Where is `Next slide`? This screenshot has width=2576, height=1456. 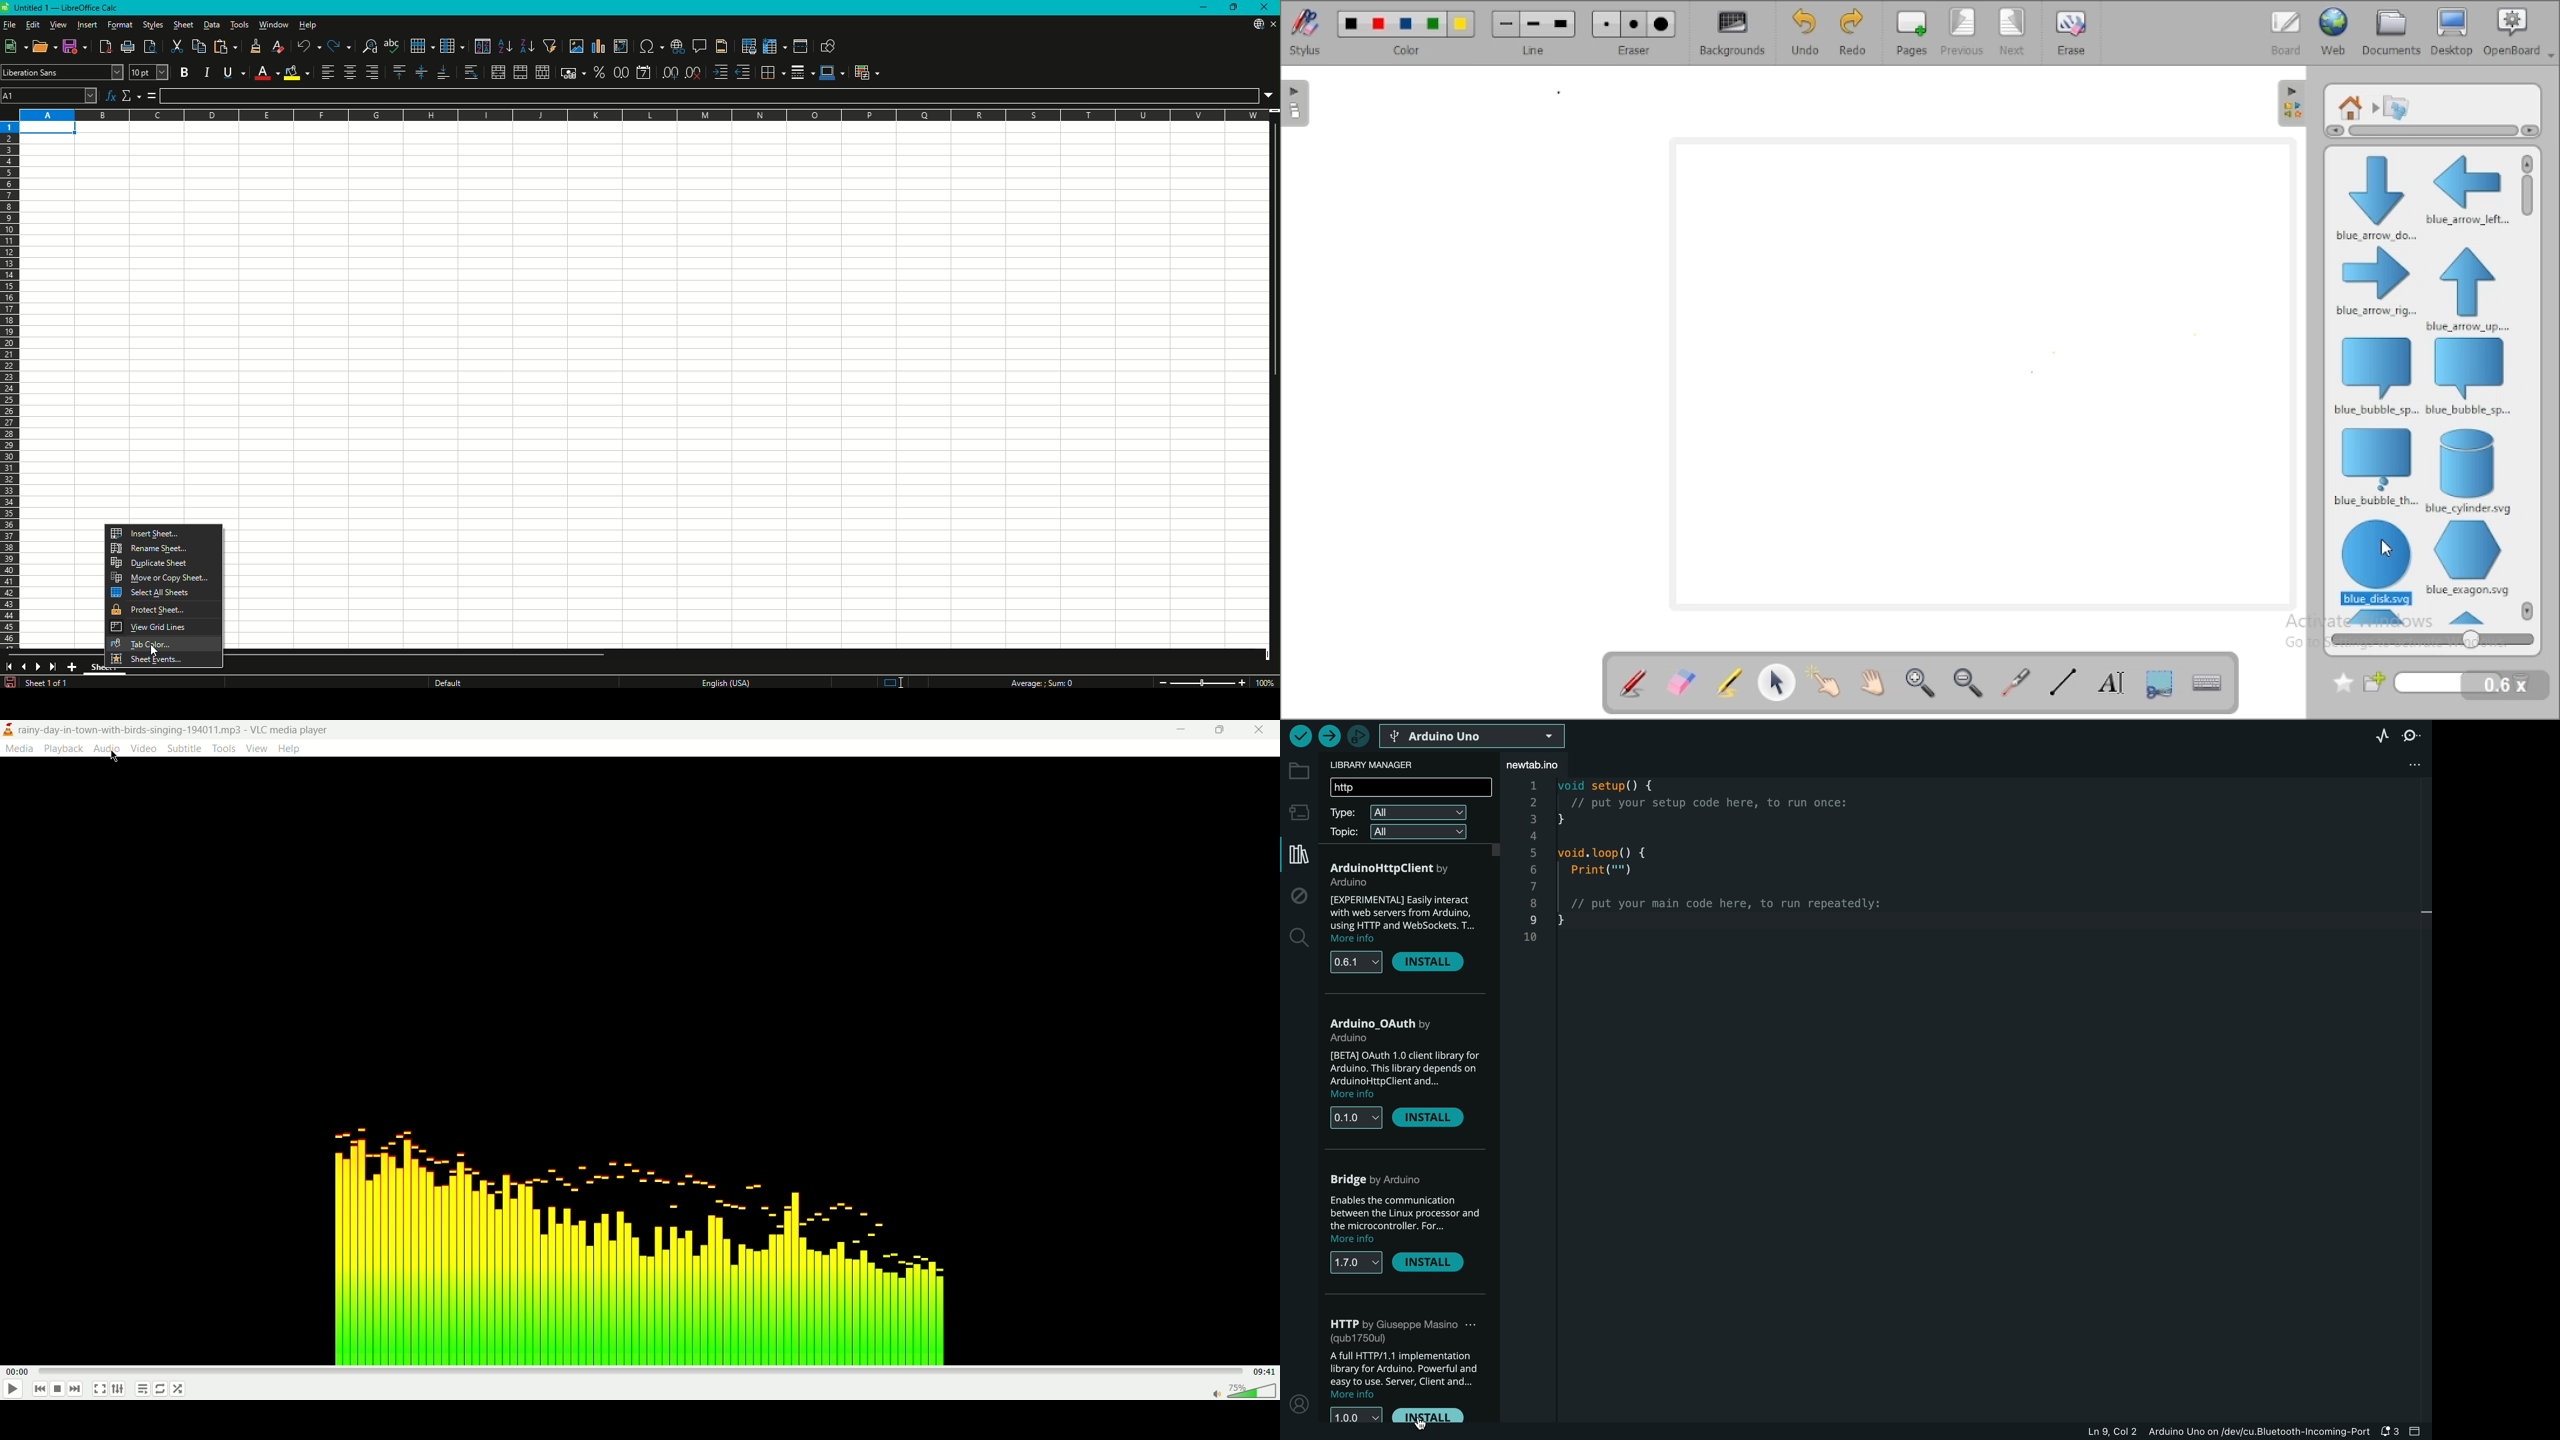 Next slide is located at coordinates (37, 667).